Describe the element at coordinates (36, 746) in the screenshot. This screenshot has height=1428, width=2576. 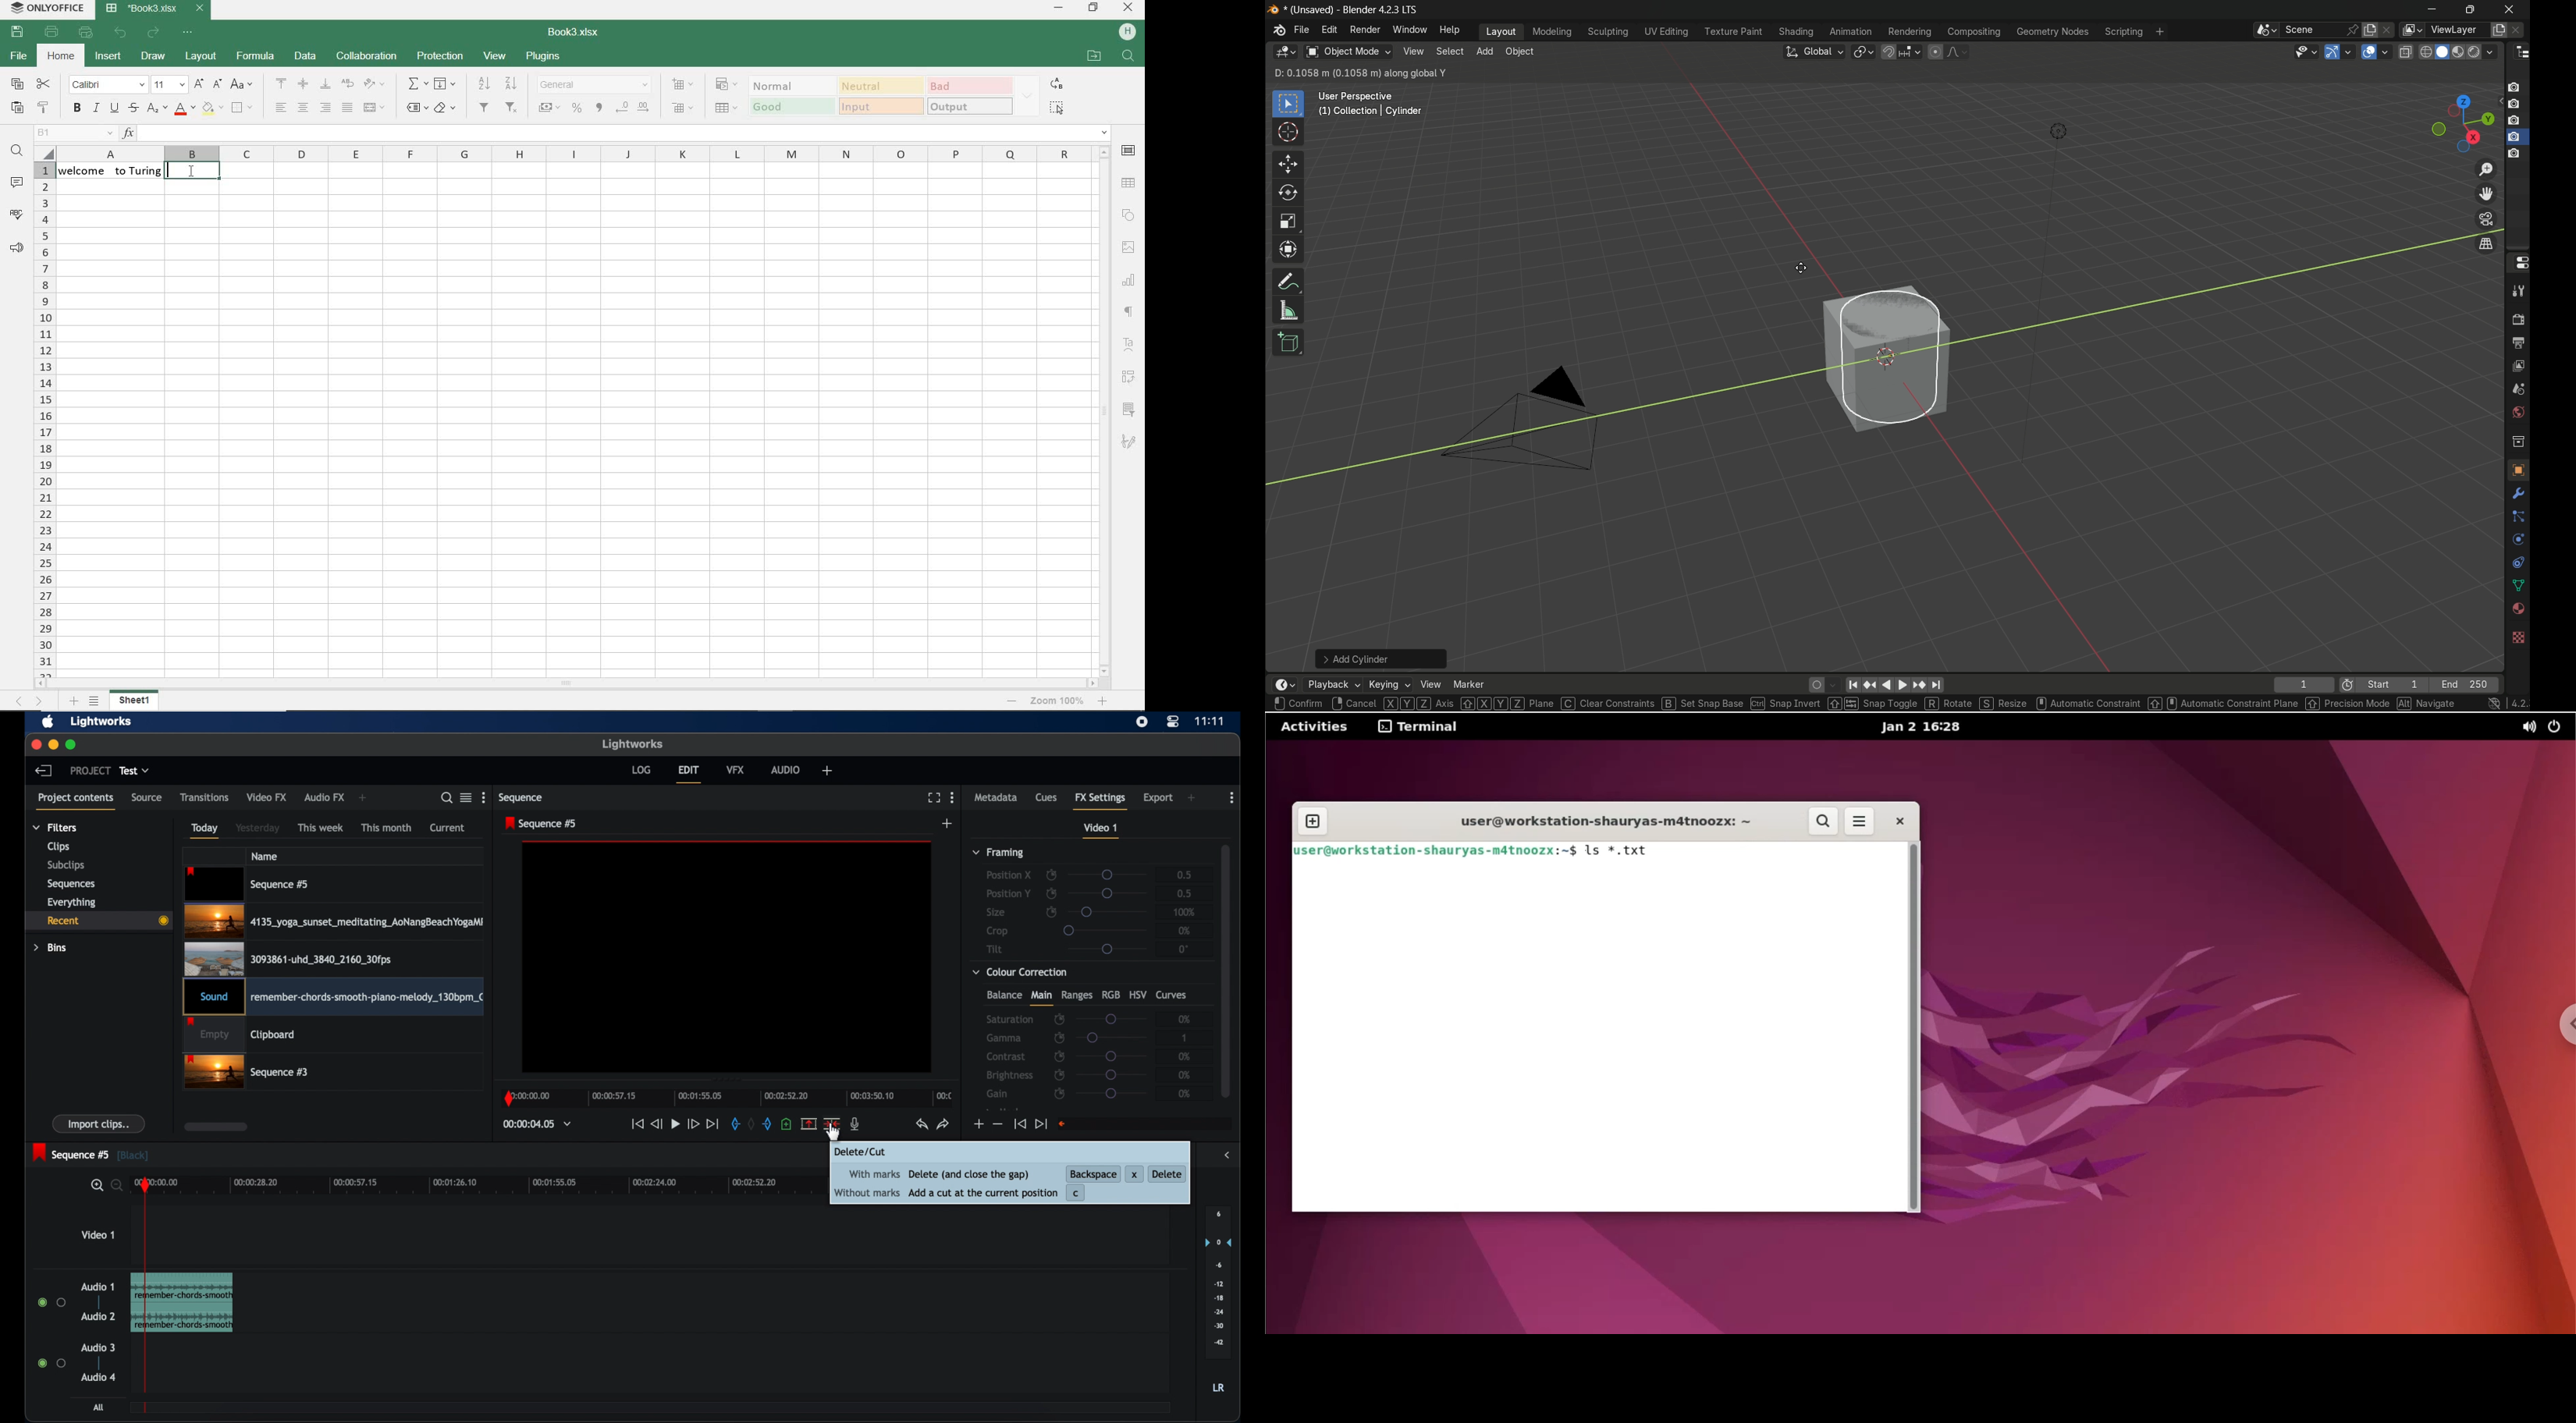
I see `close` at that location.